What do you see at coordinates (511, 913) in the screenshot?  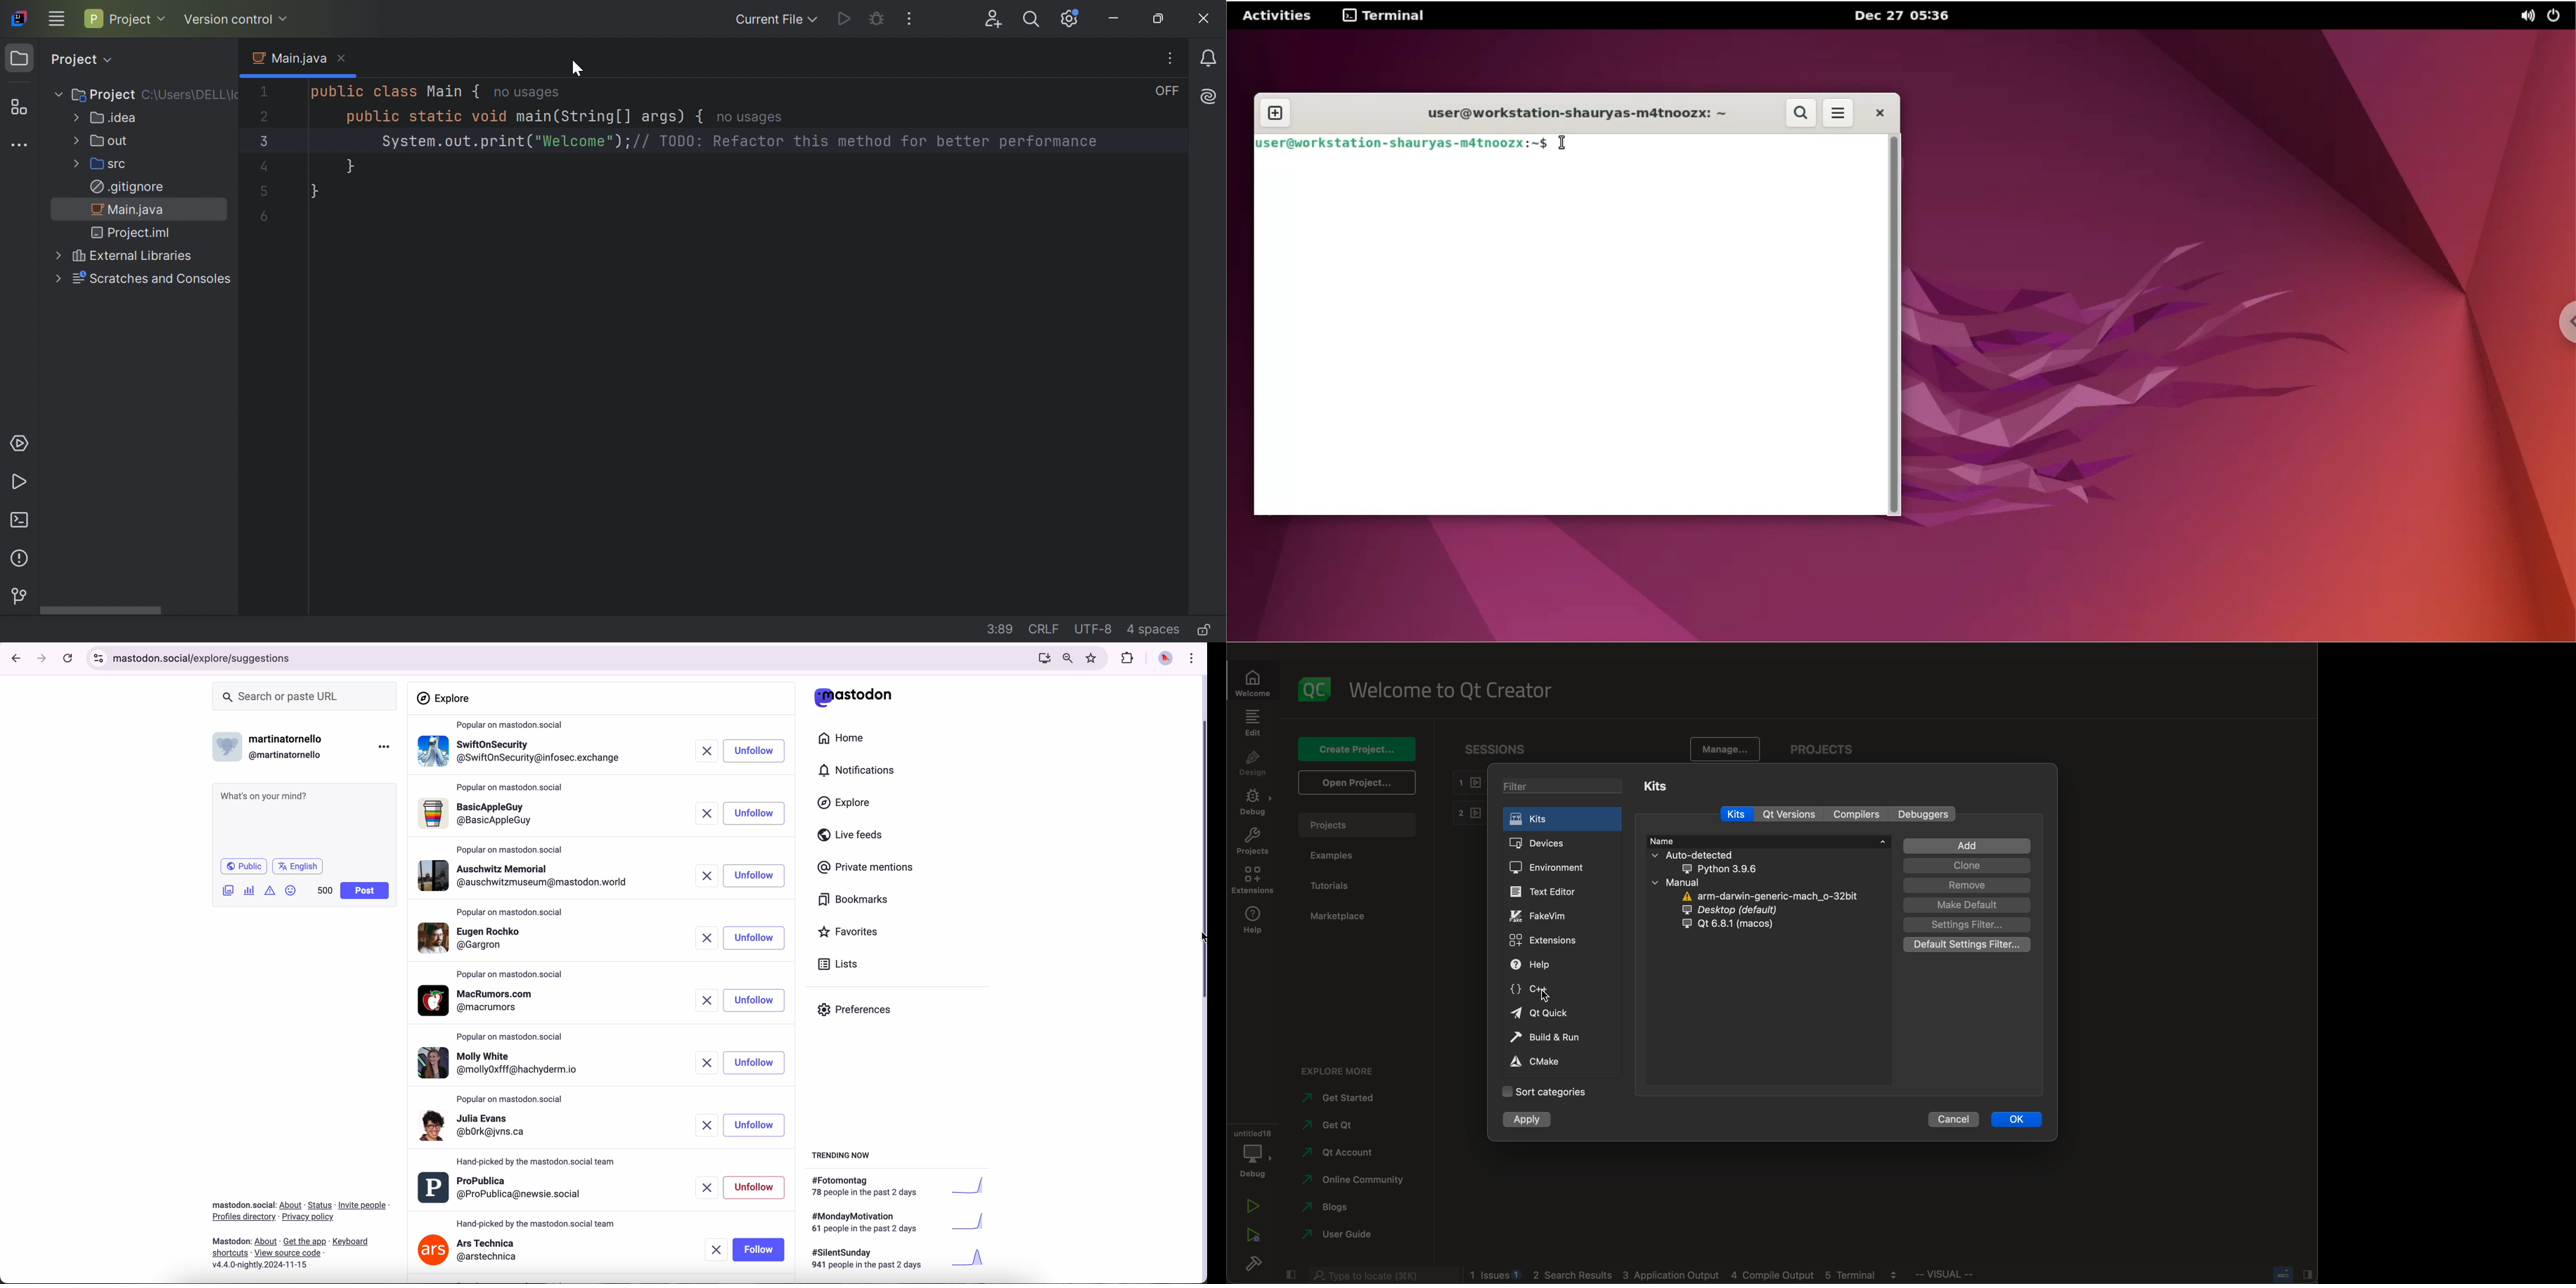 I see `popular` at bounding box center [511, 913].